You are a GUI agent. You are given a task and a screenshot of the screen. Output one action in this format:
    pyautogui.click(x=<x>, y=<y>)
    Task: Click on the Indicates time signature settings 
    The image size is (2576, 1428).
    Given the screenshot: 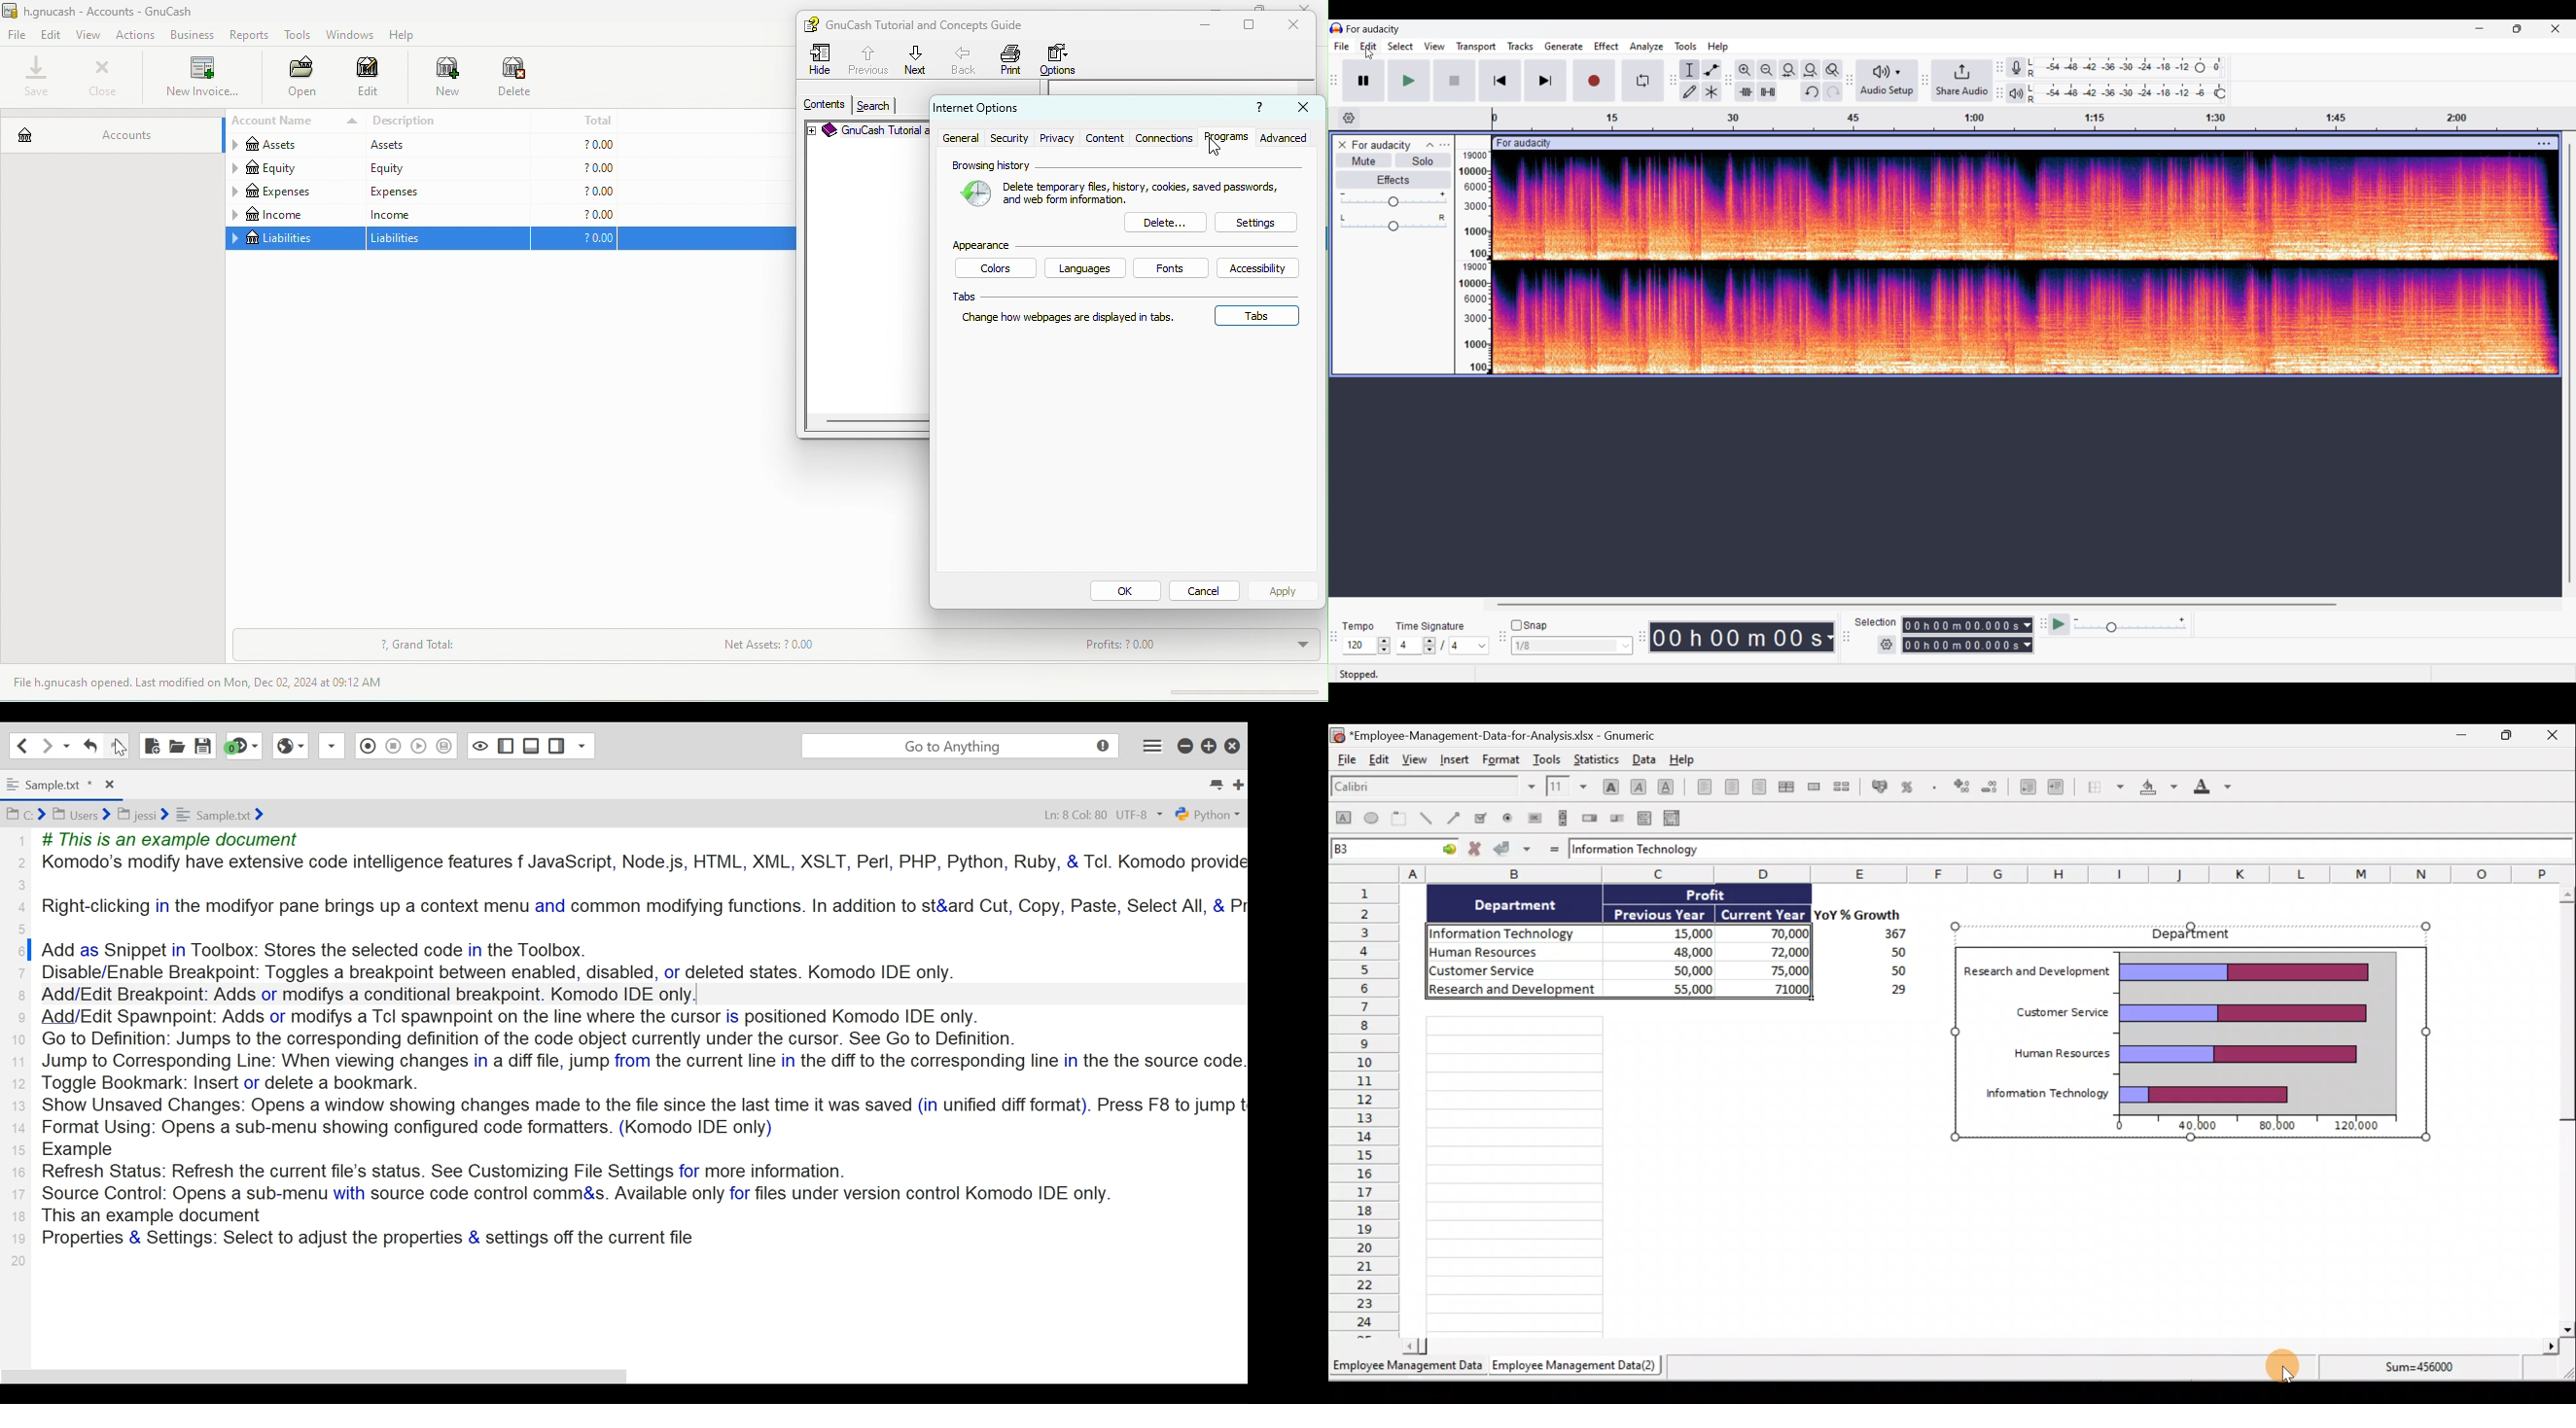 What is the action you would take?
    pyautogui.click(x=1430, y=627)
    